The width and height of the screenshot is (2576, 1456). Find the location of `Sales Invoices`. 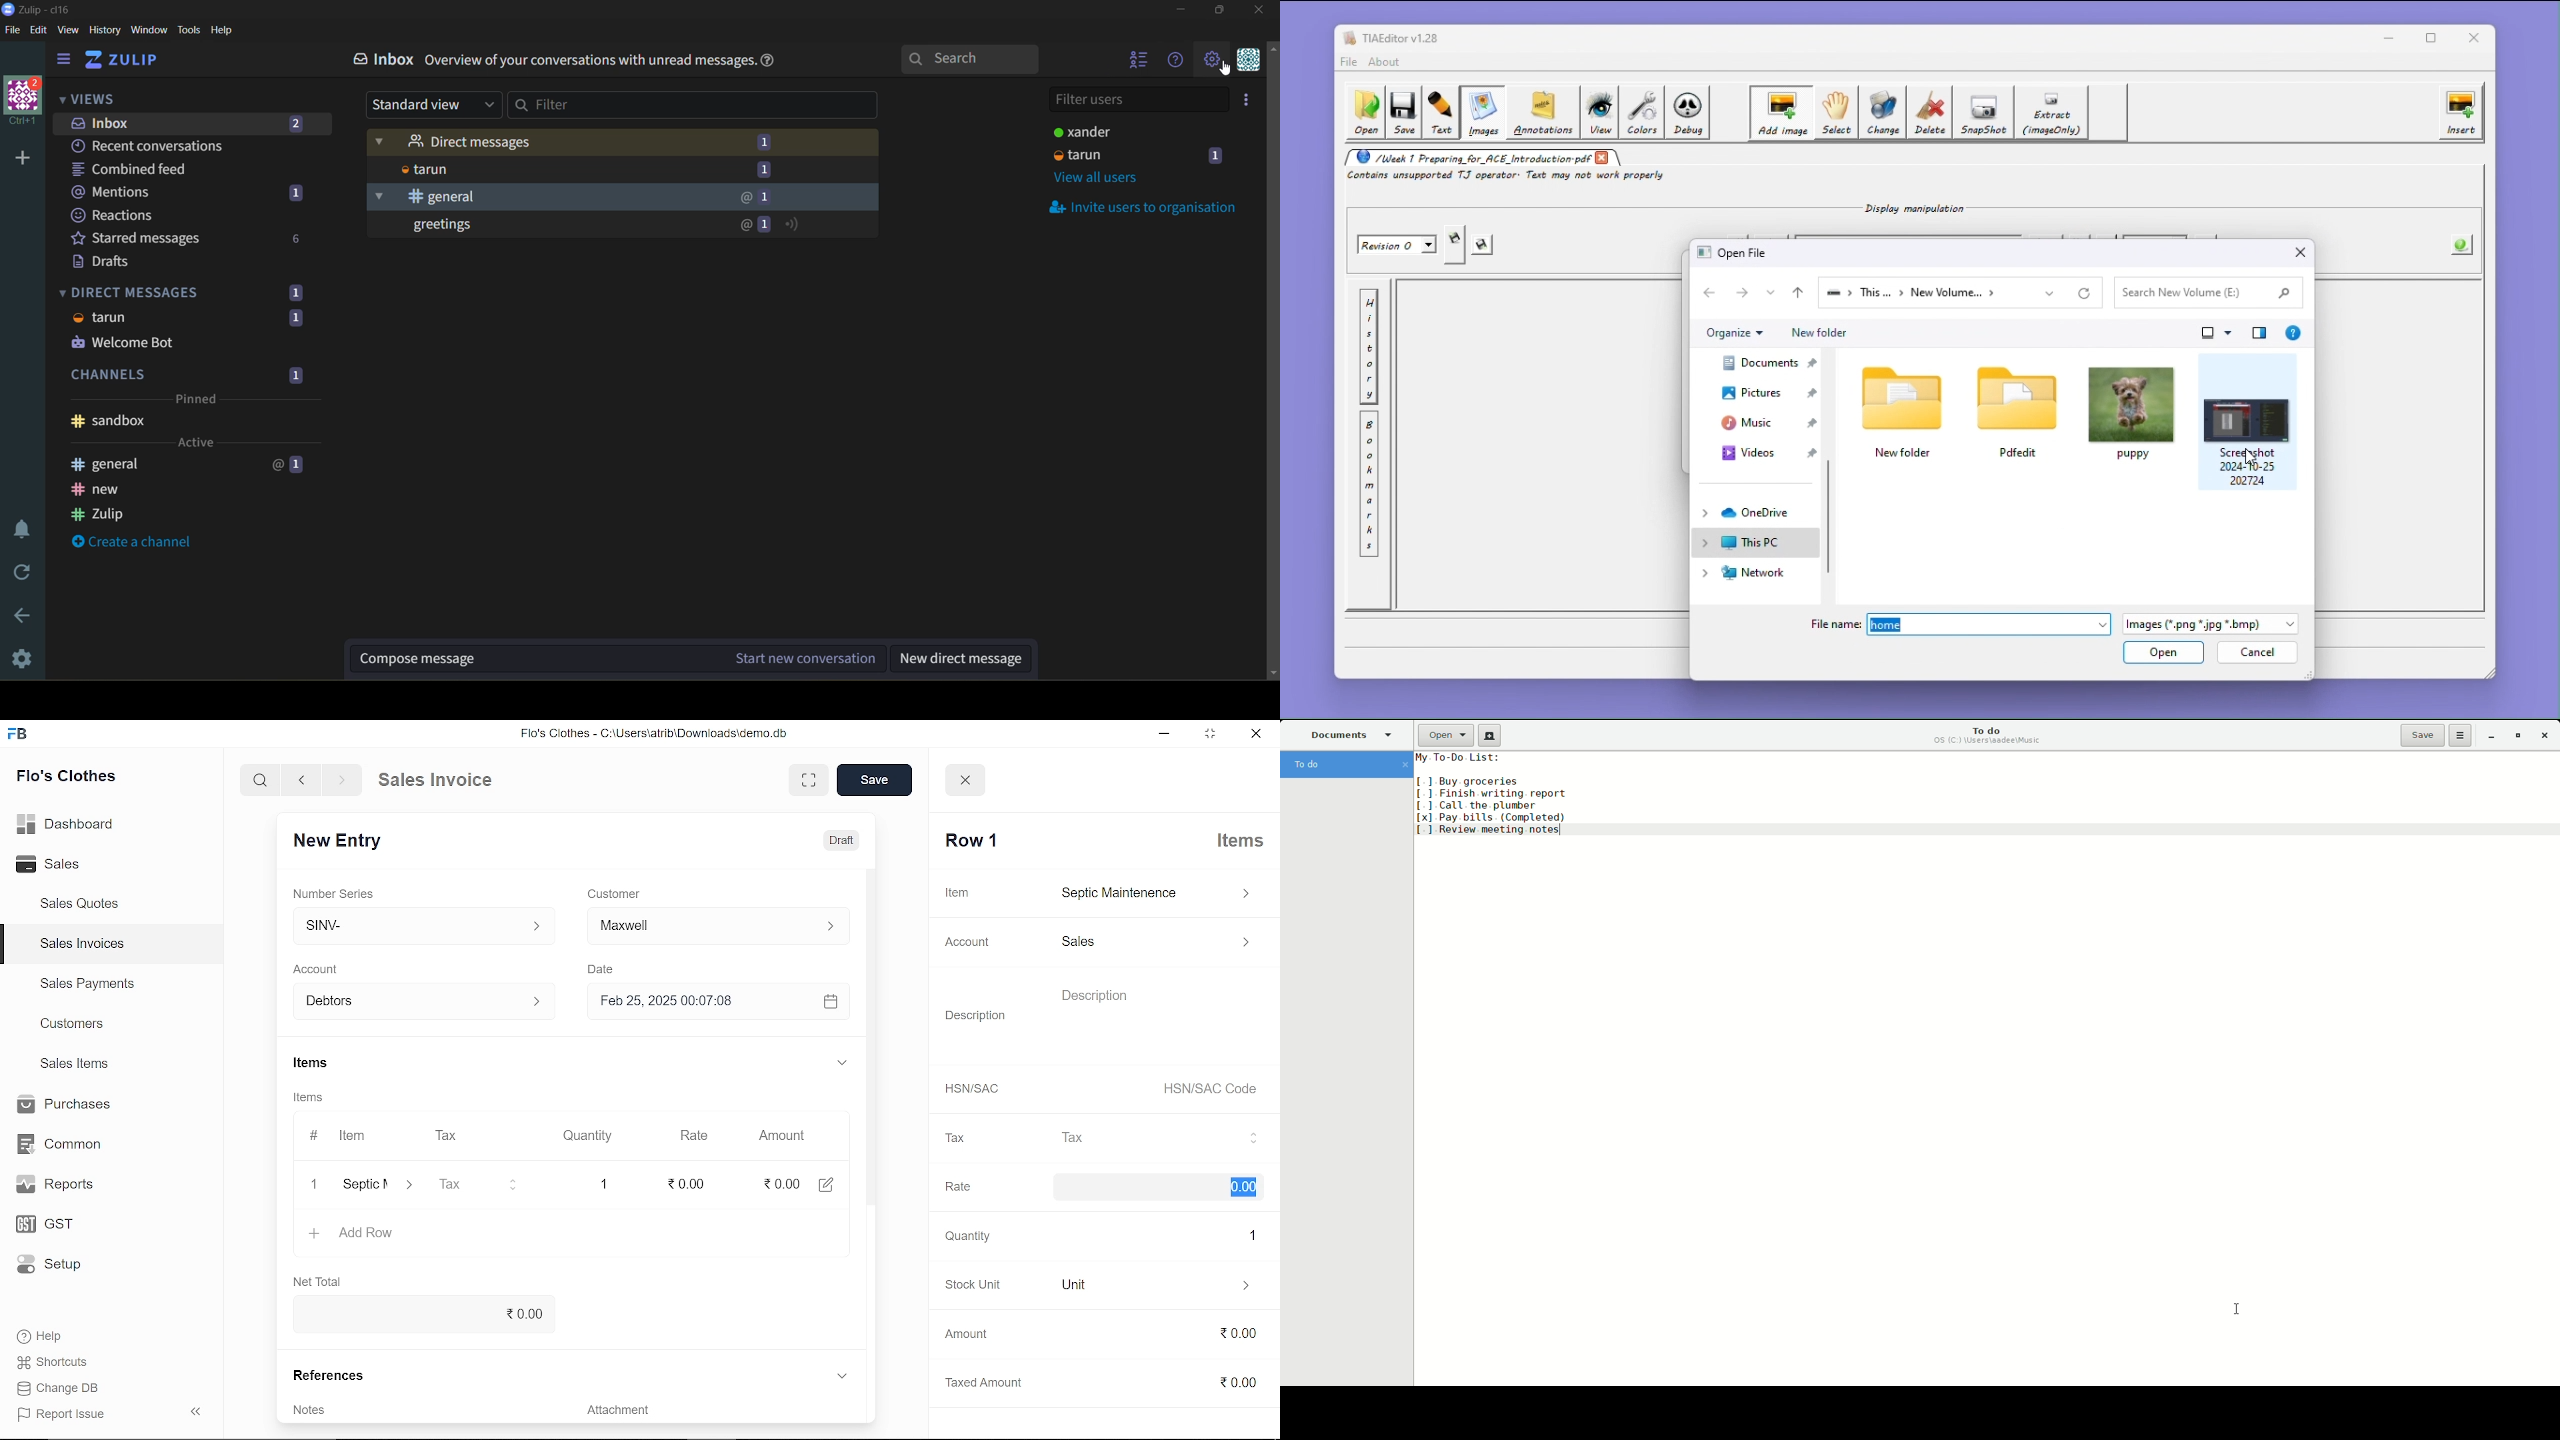

Sales Invoices is located at coordinates (82, 944).